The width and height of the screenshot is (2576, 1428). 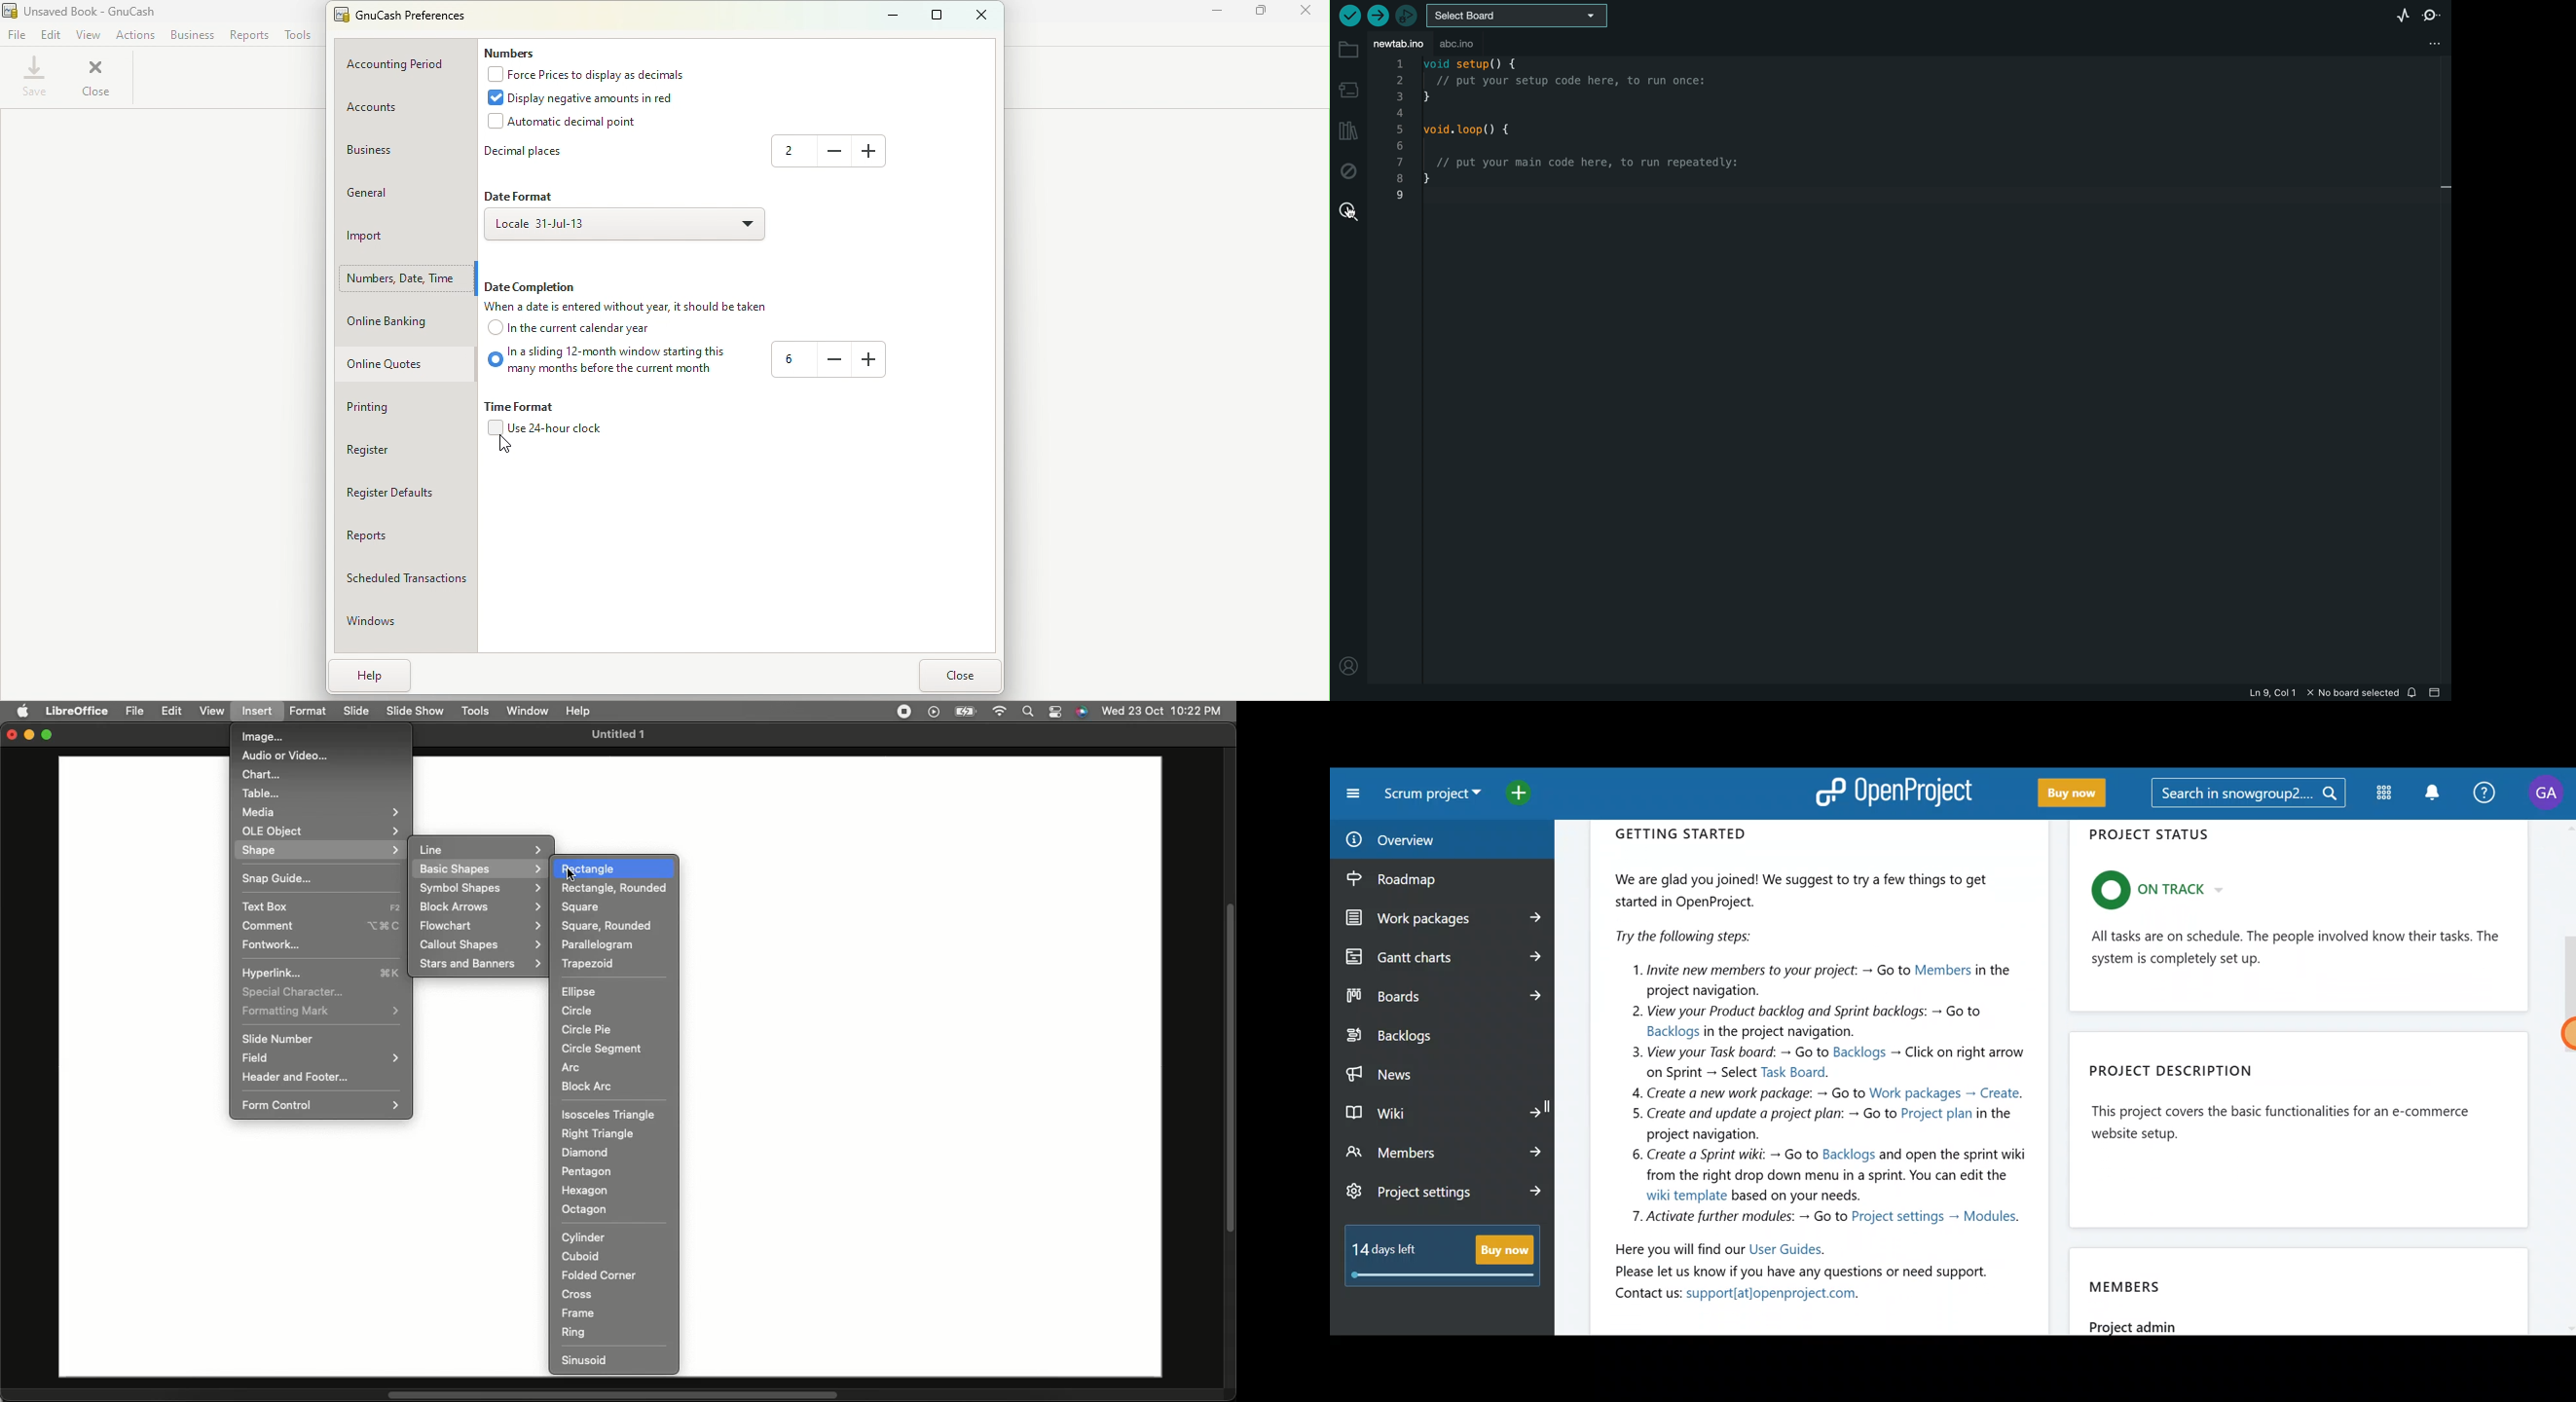 I want to click on Insert, so click(x=259, y=711).